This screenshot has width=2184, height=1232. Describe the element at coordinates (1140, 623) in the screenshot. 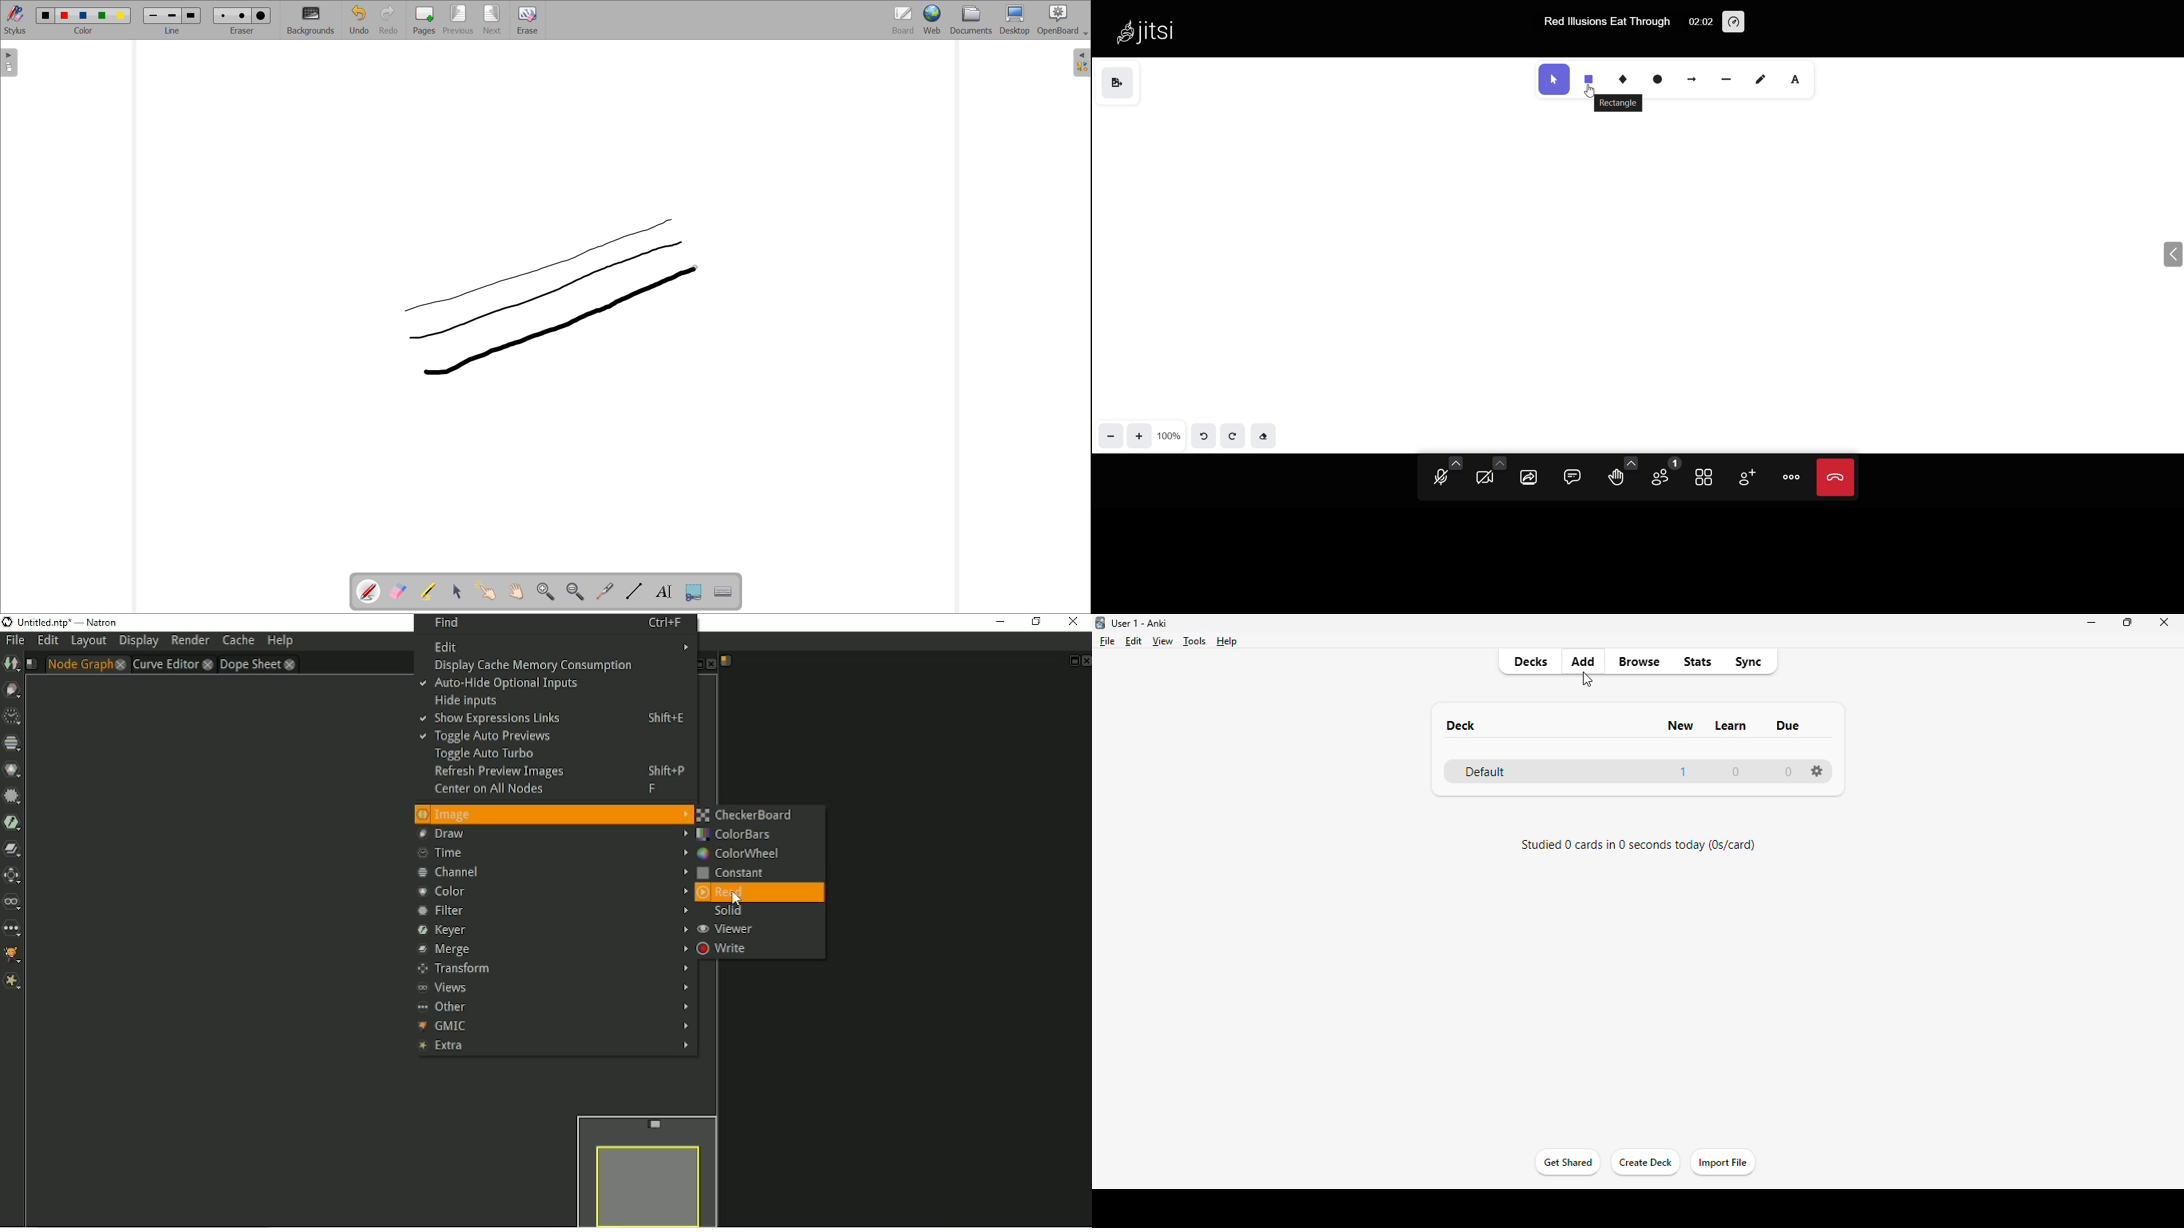

I see `title` at that location.